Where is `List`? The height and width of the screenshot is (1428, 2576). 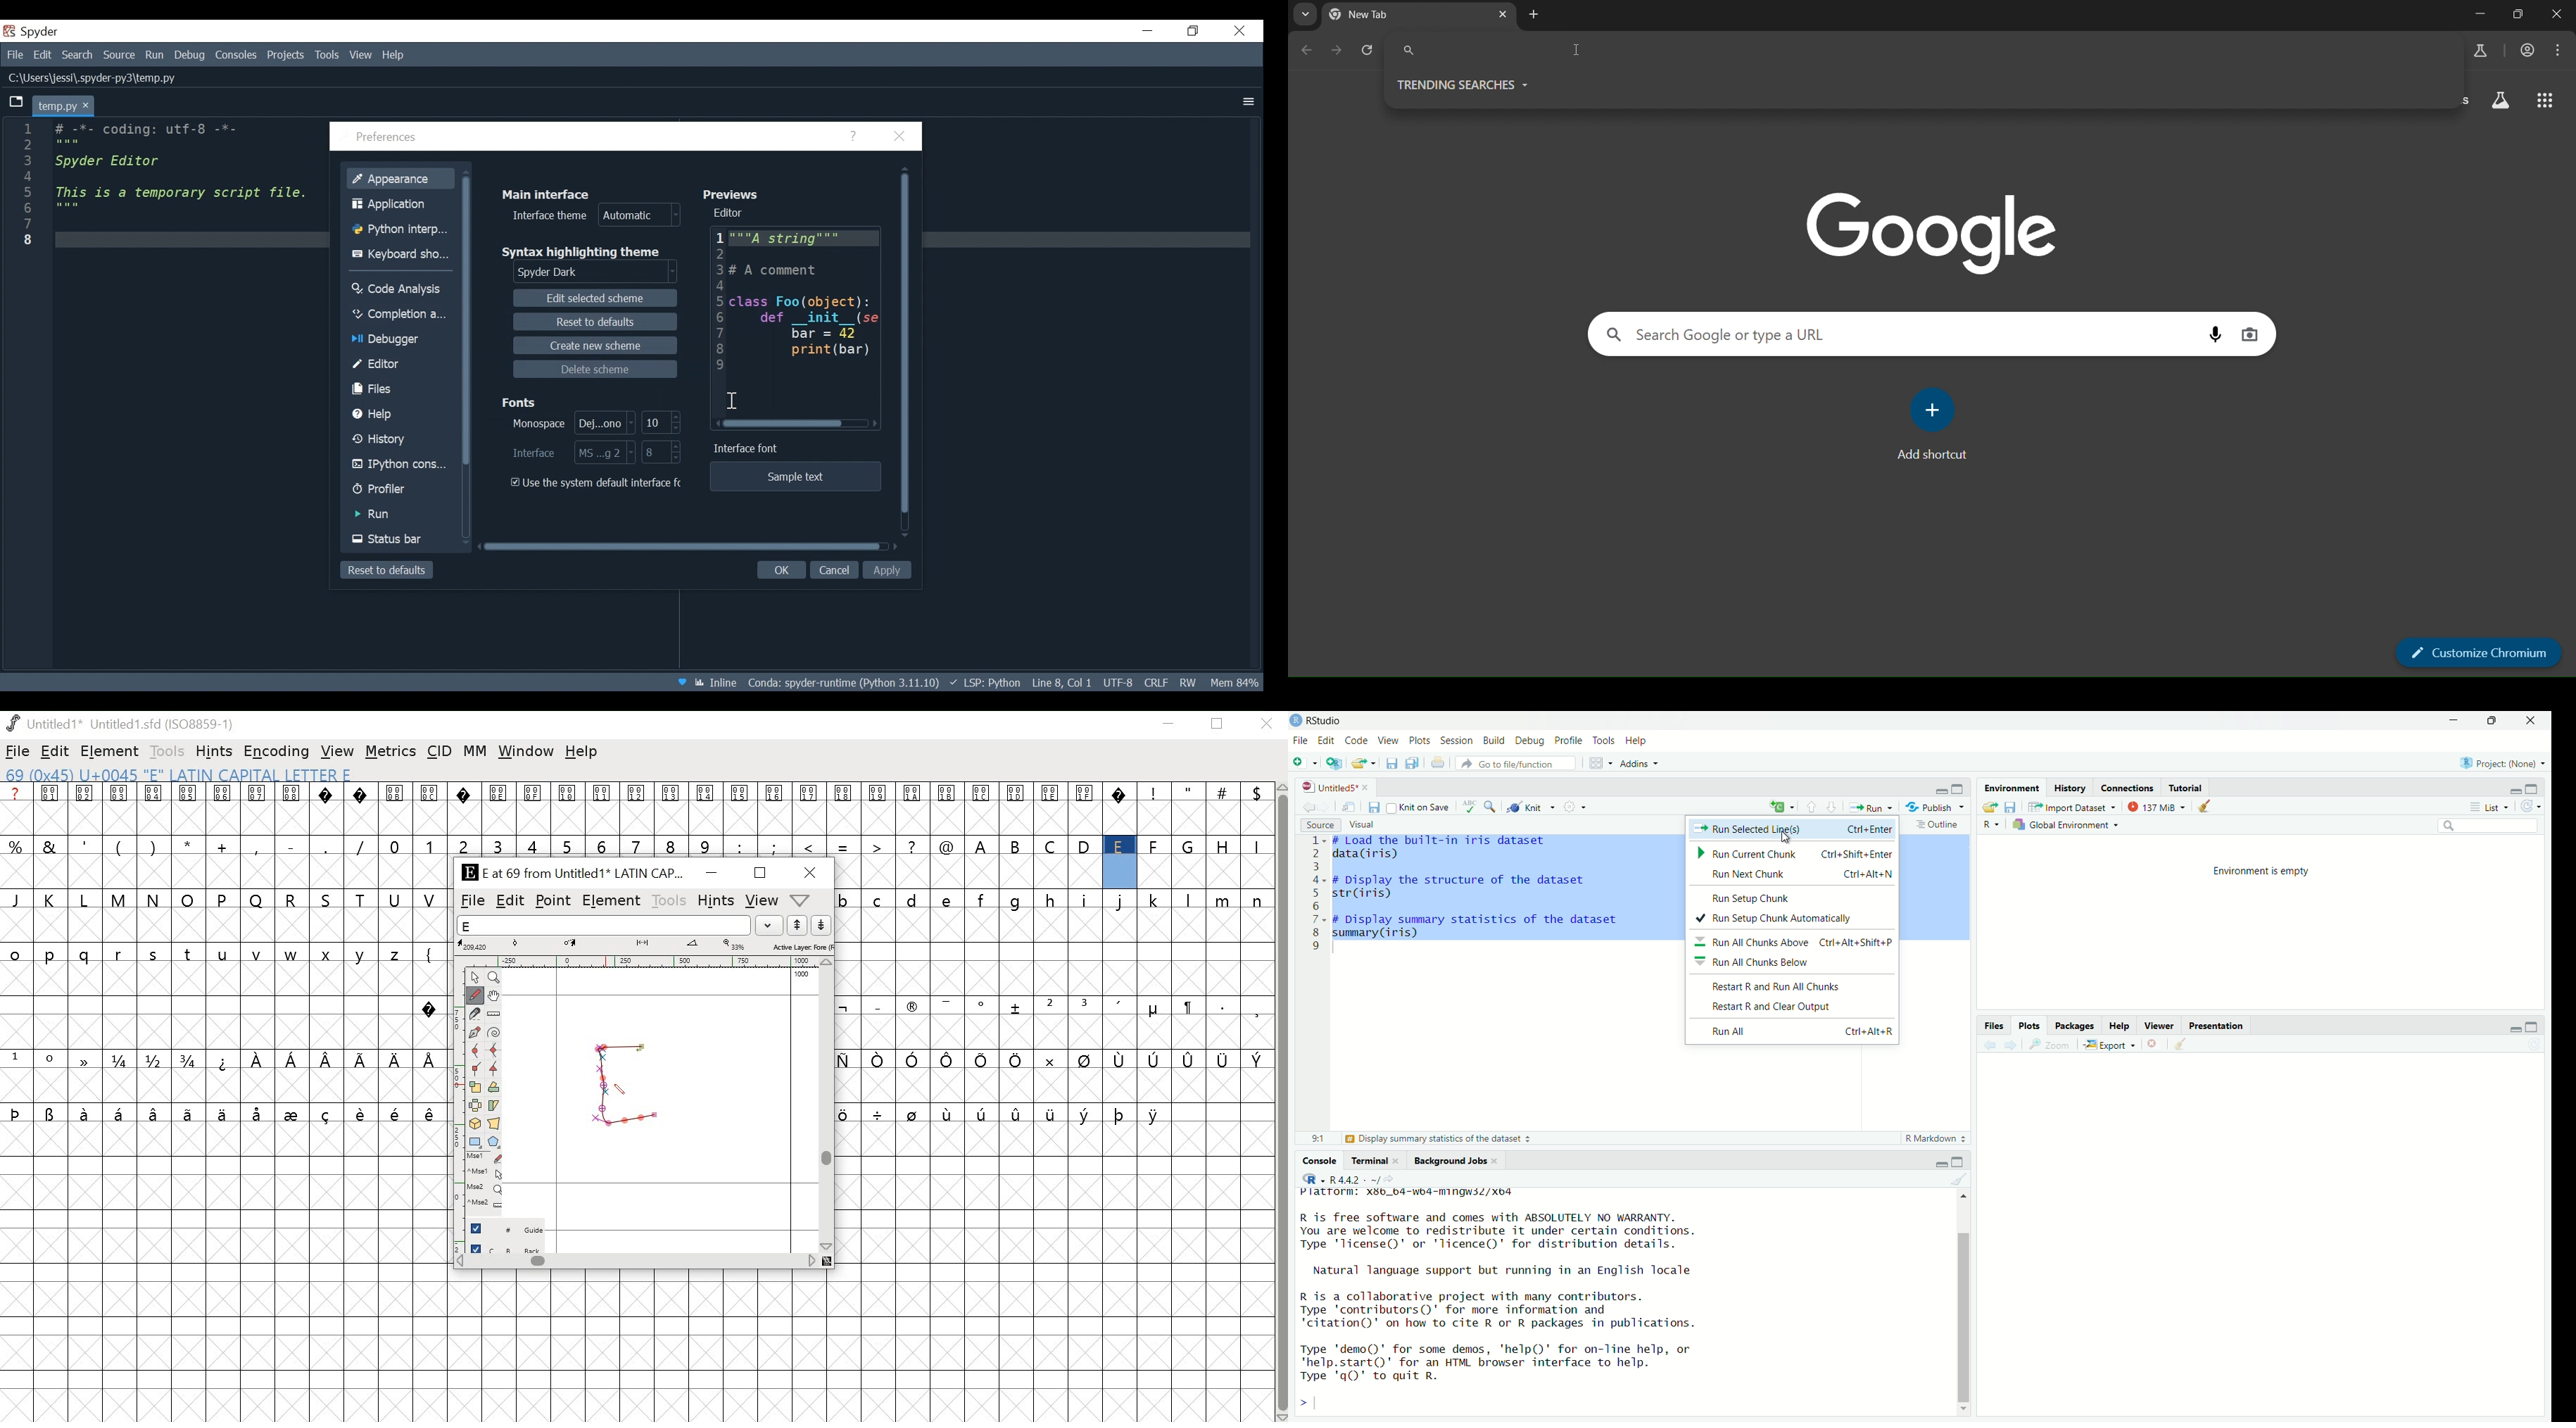 List is located at coordinates (2488, 806).